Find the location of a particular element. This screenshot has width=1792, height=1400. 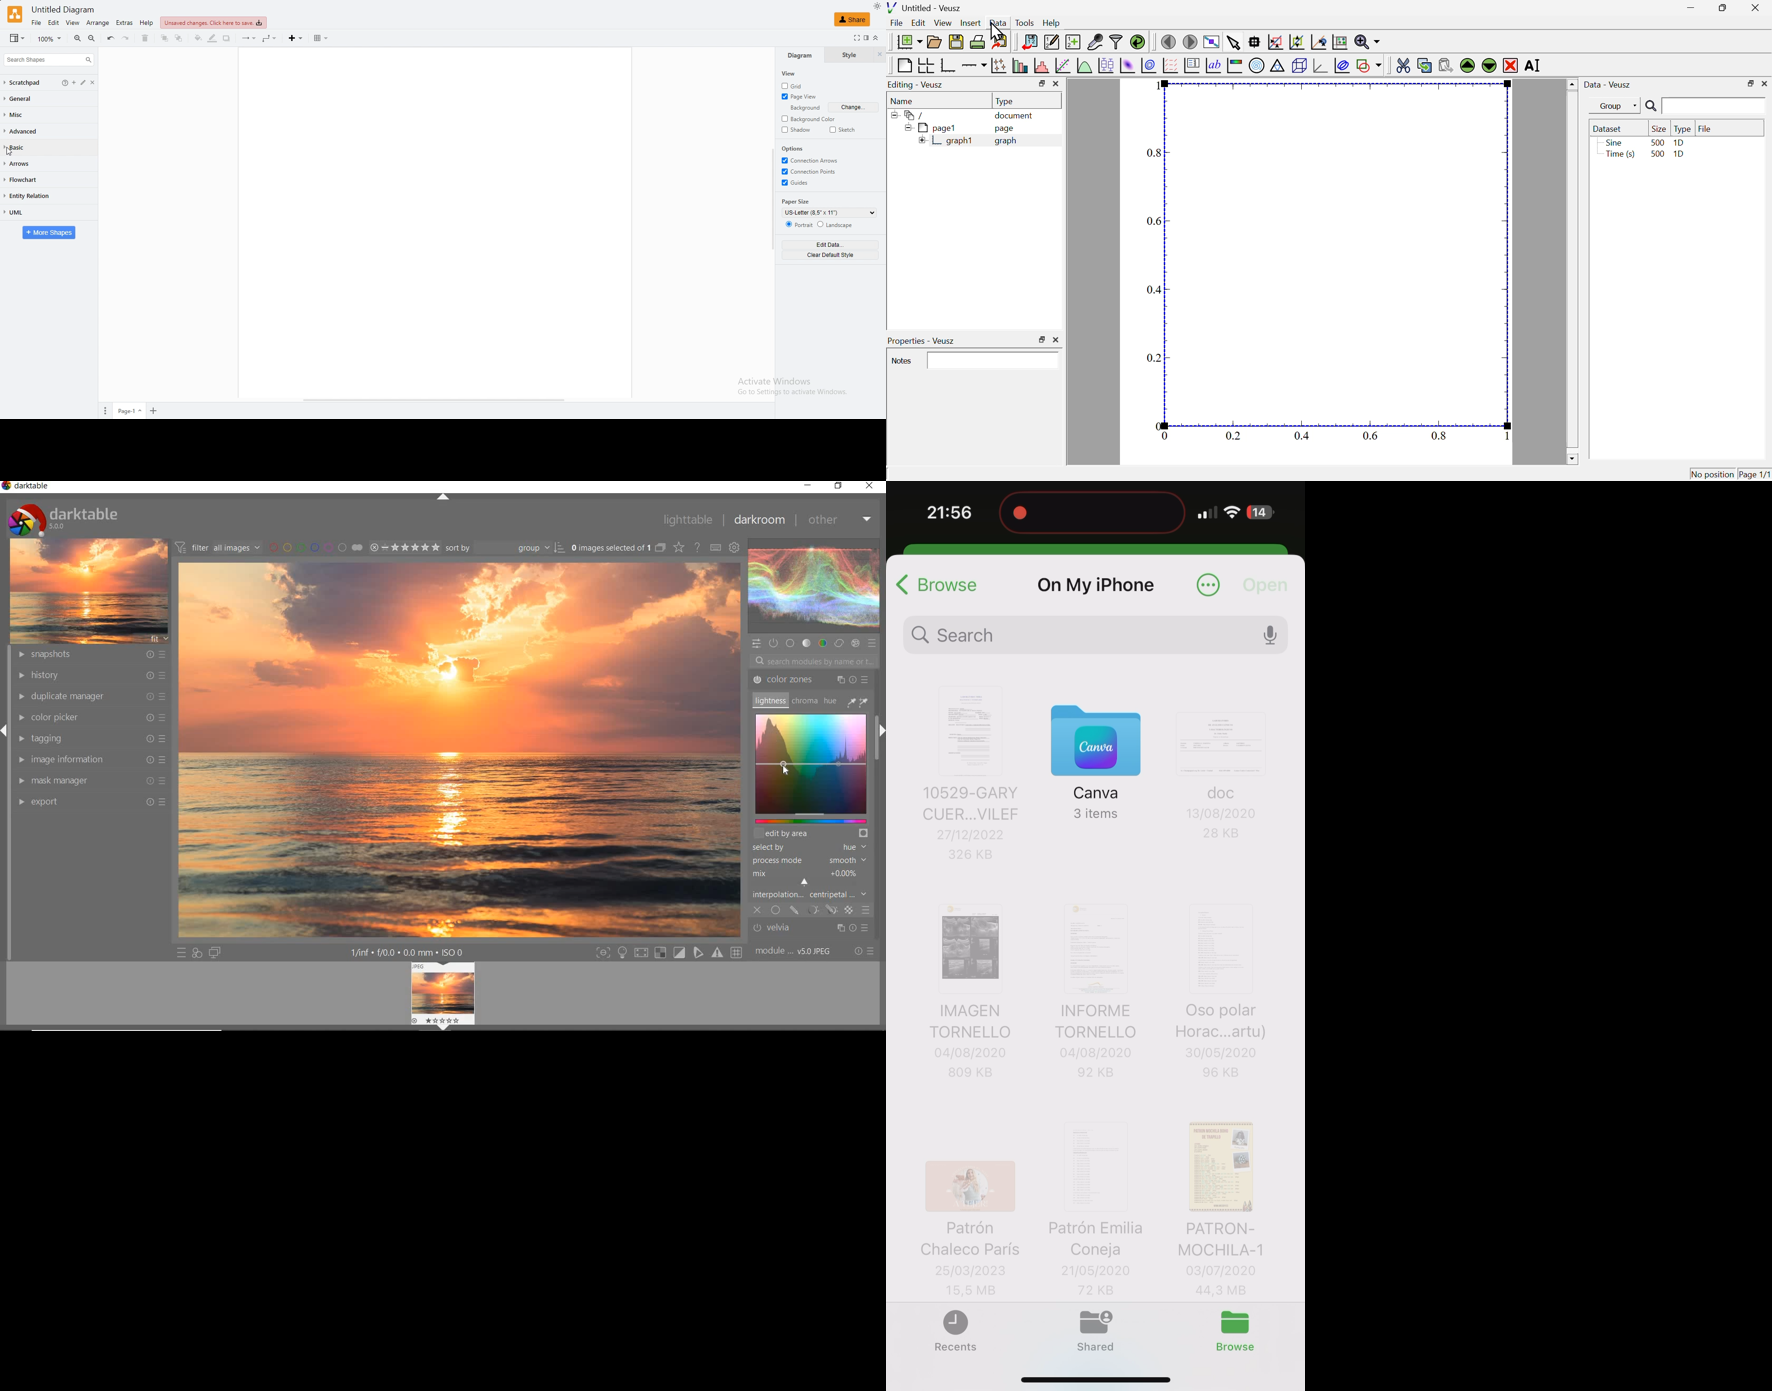

Data is located at coordinates (998, 22).